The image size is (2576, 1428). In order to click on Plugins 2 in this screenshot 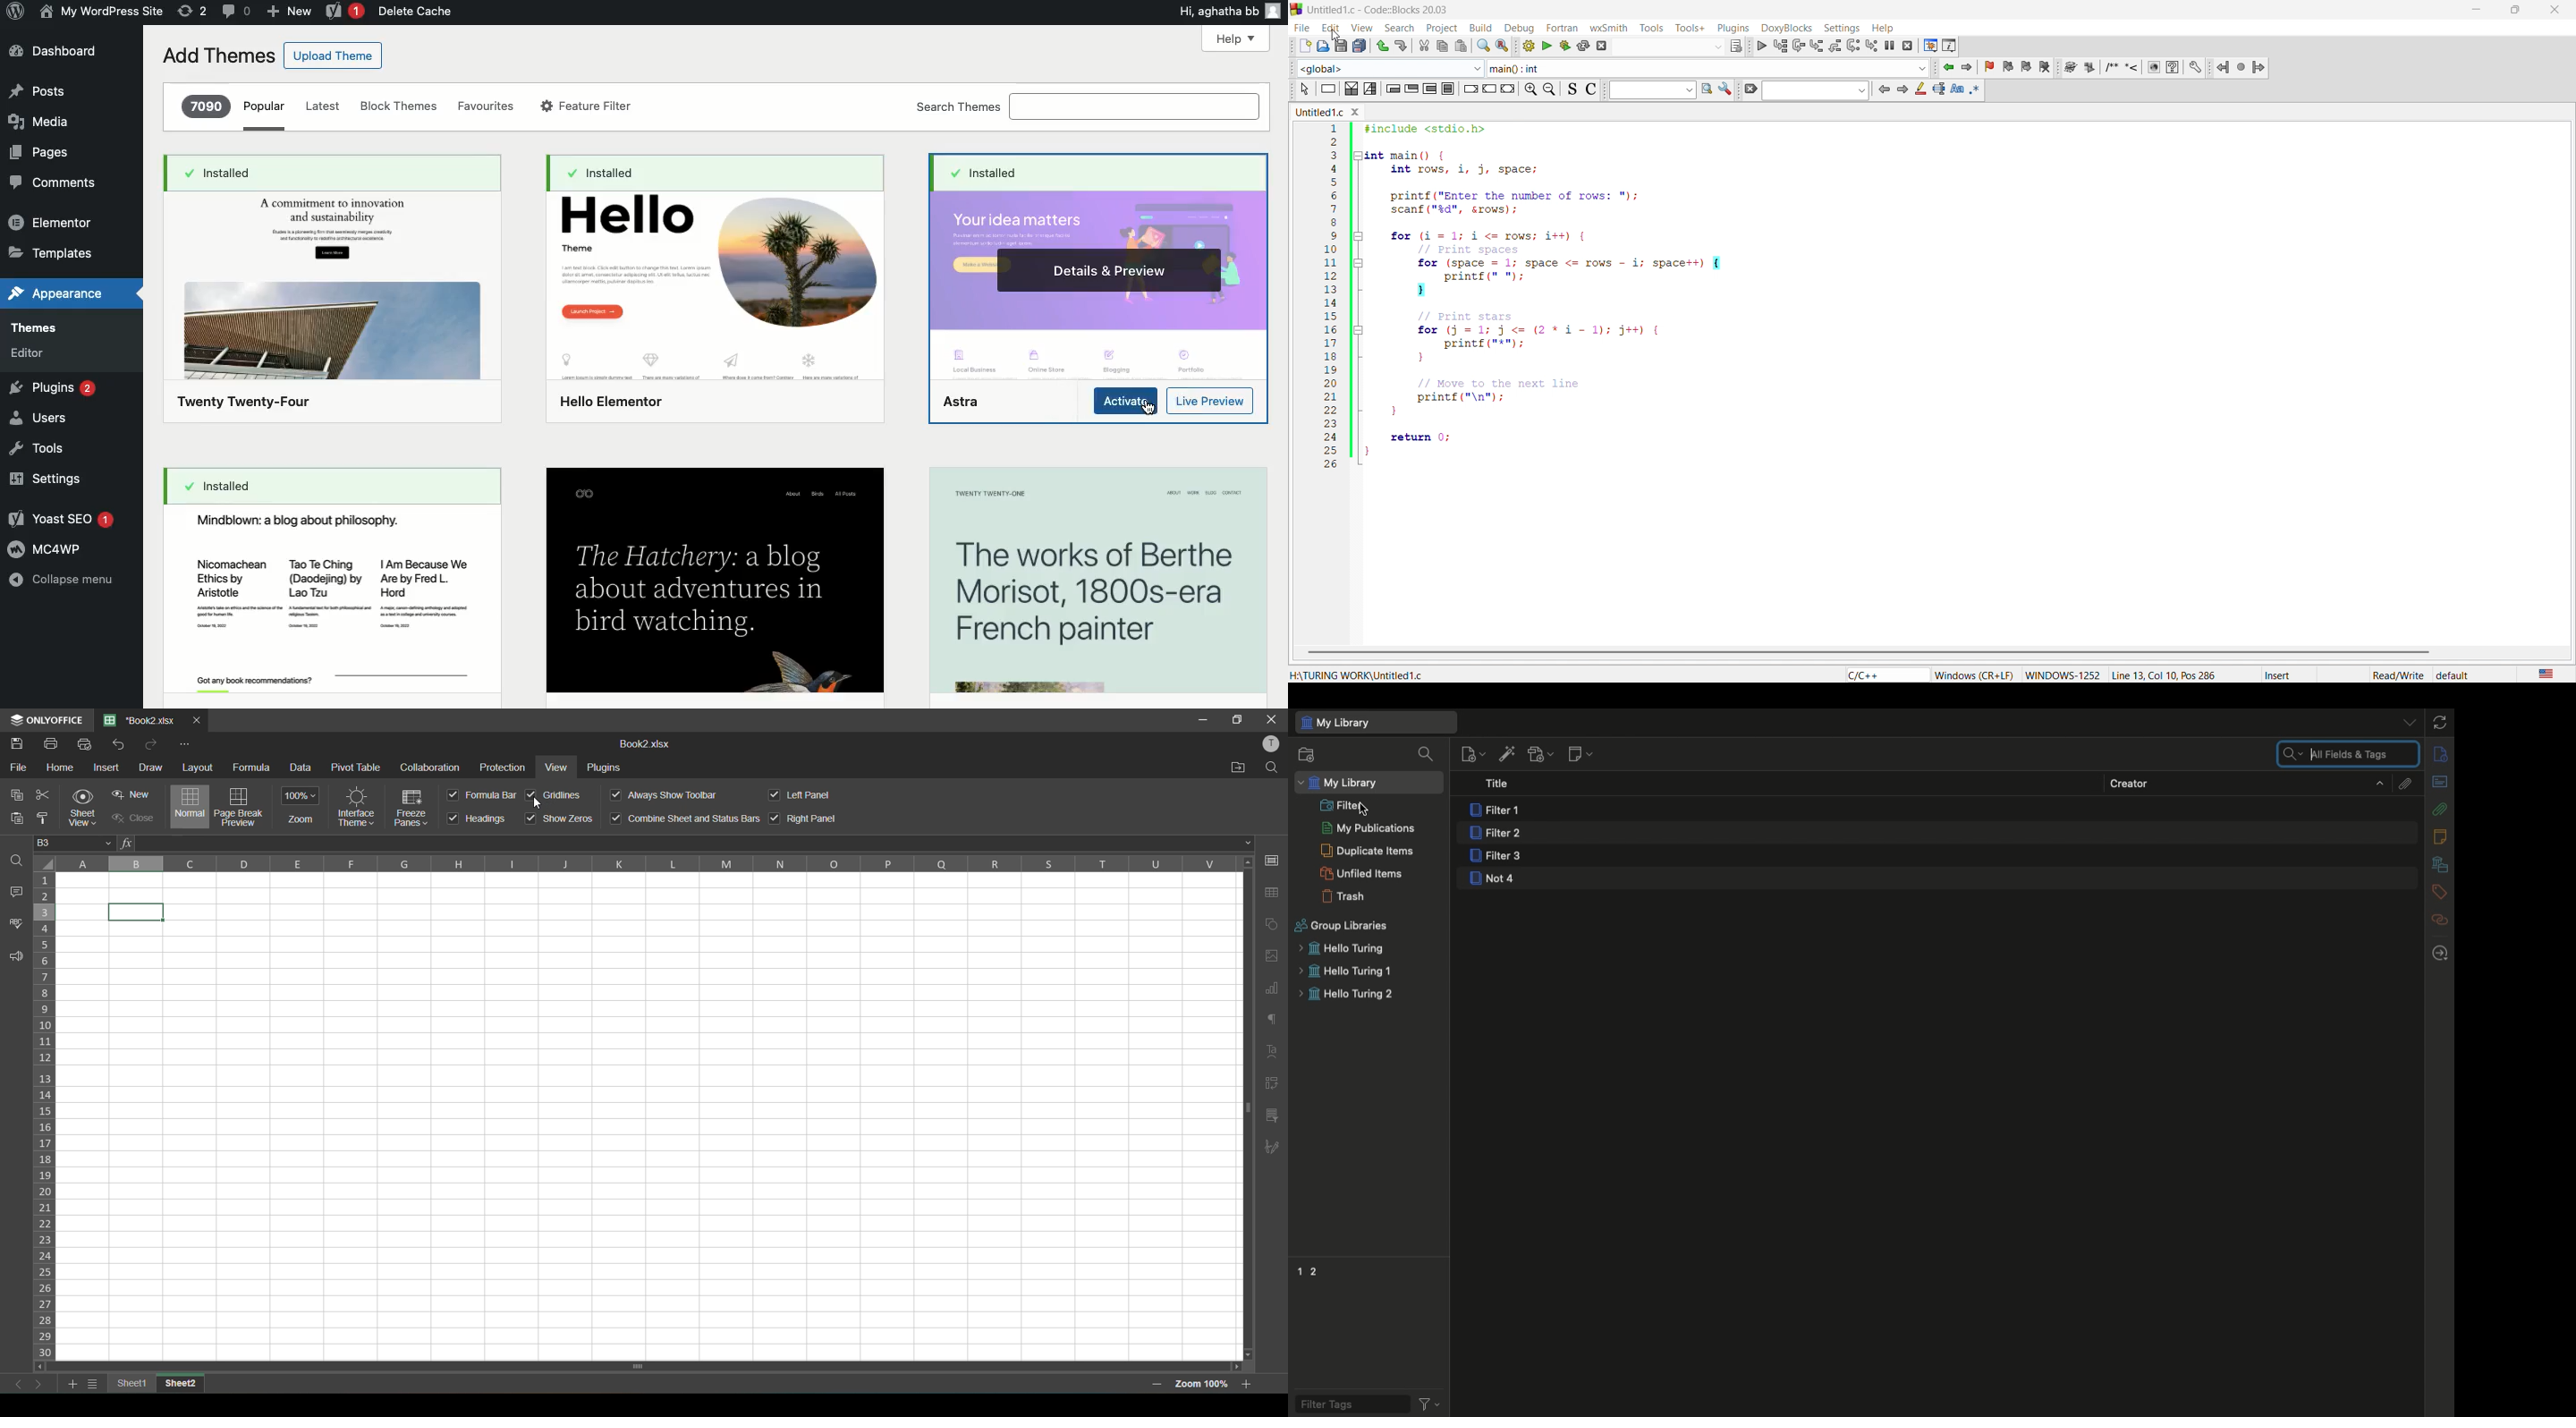, I will do `click(55, 390)`.